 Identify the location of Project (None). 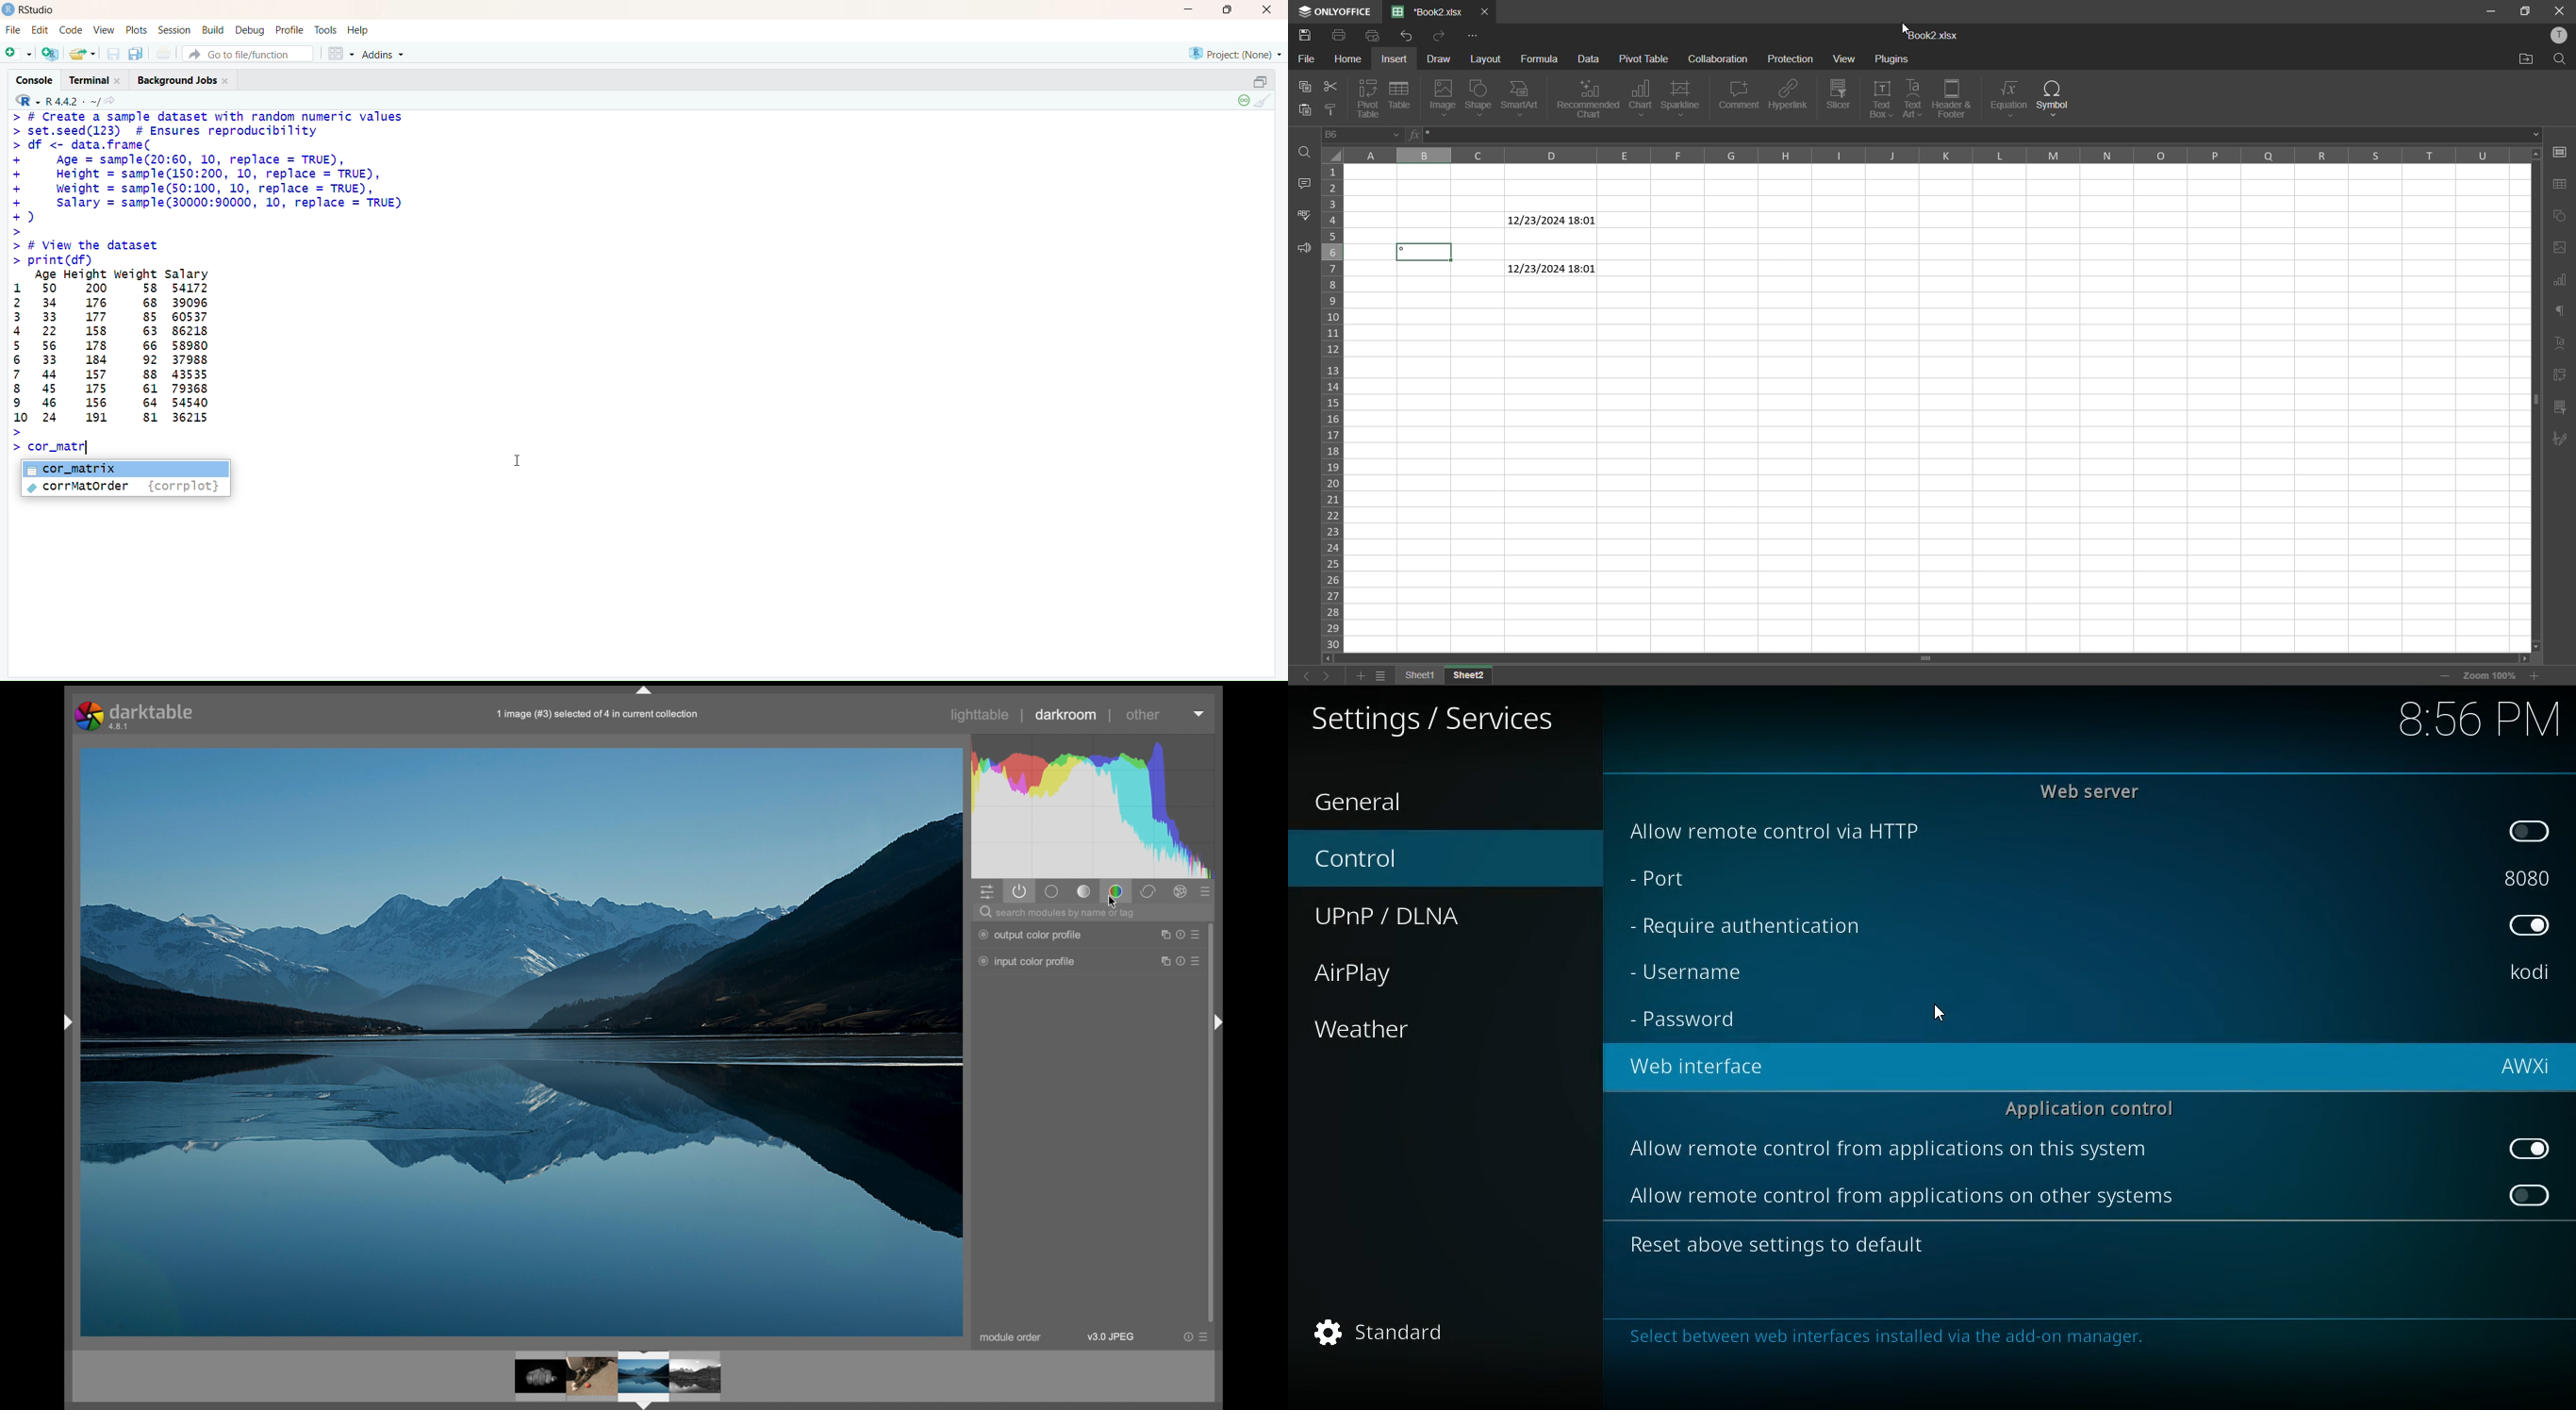
(1237, 56).